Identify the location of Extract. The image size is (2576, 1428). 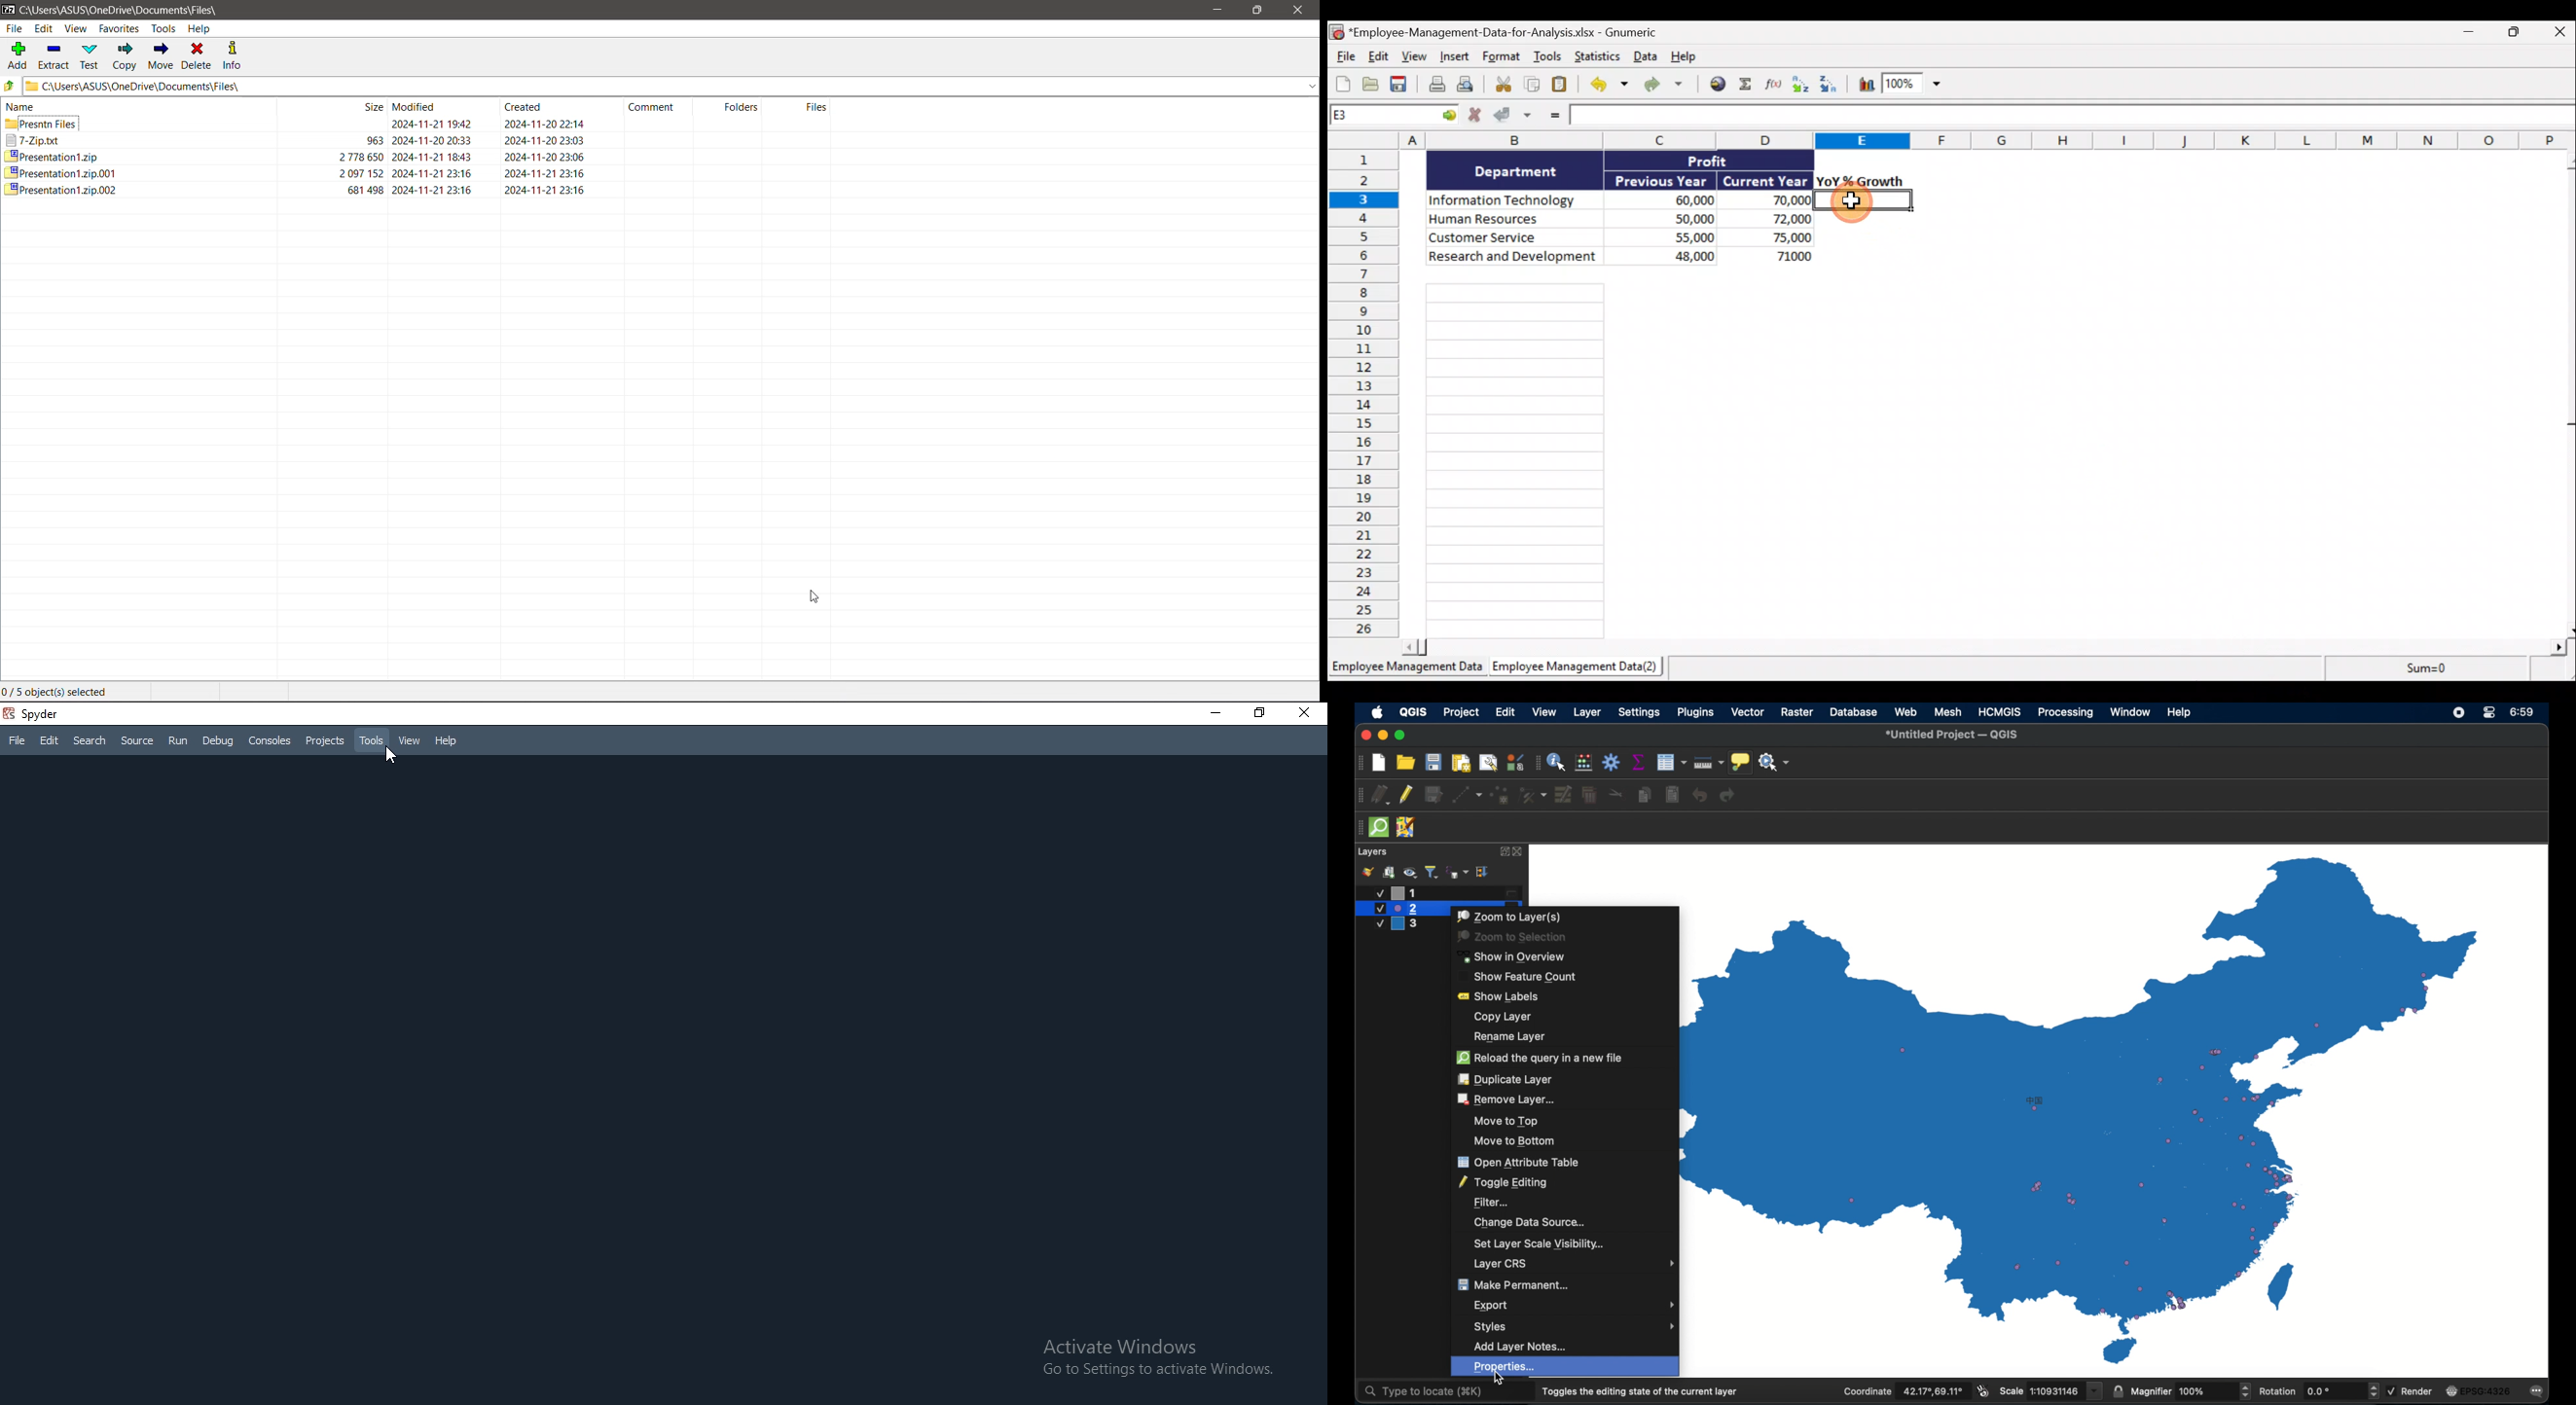
(54, 57).